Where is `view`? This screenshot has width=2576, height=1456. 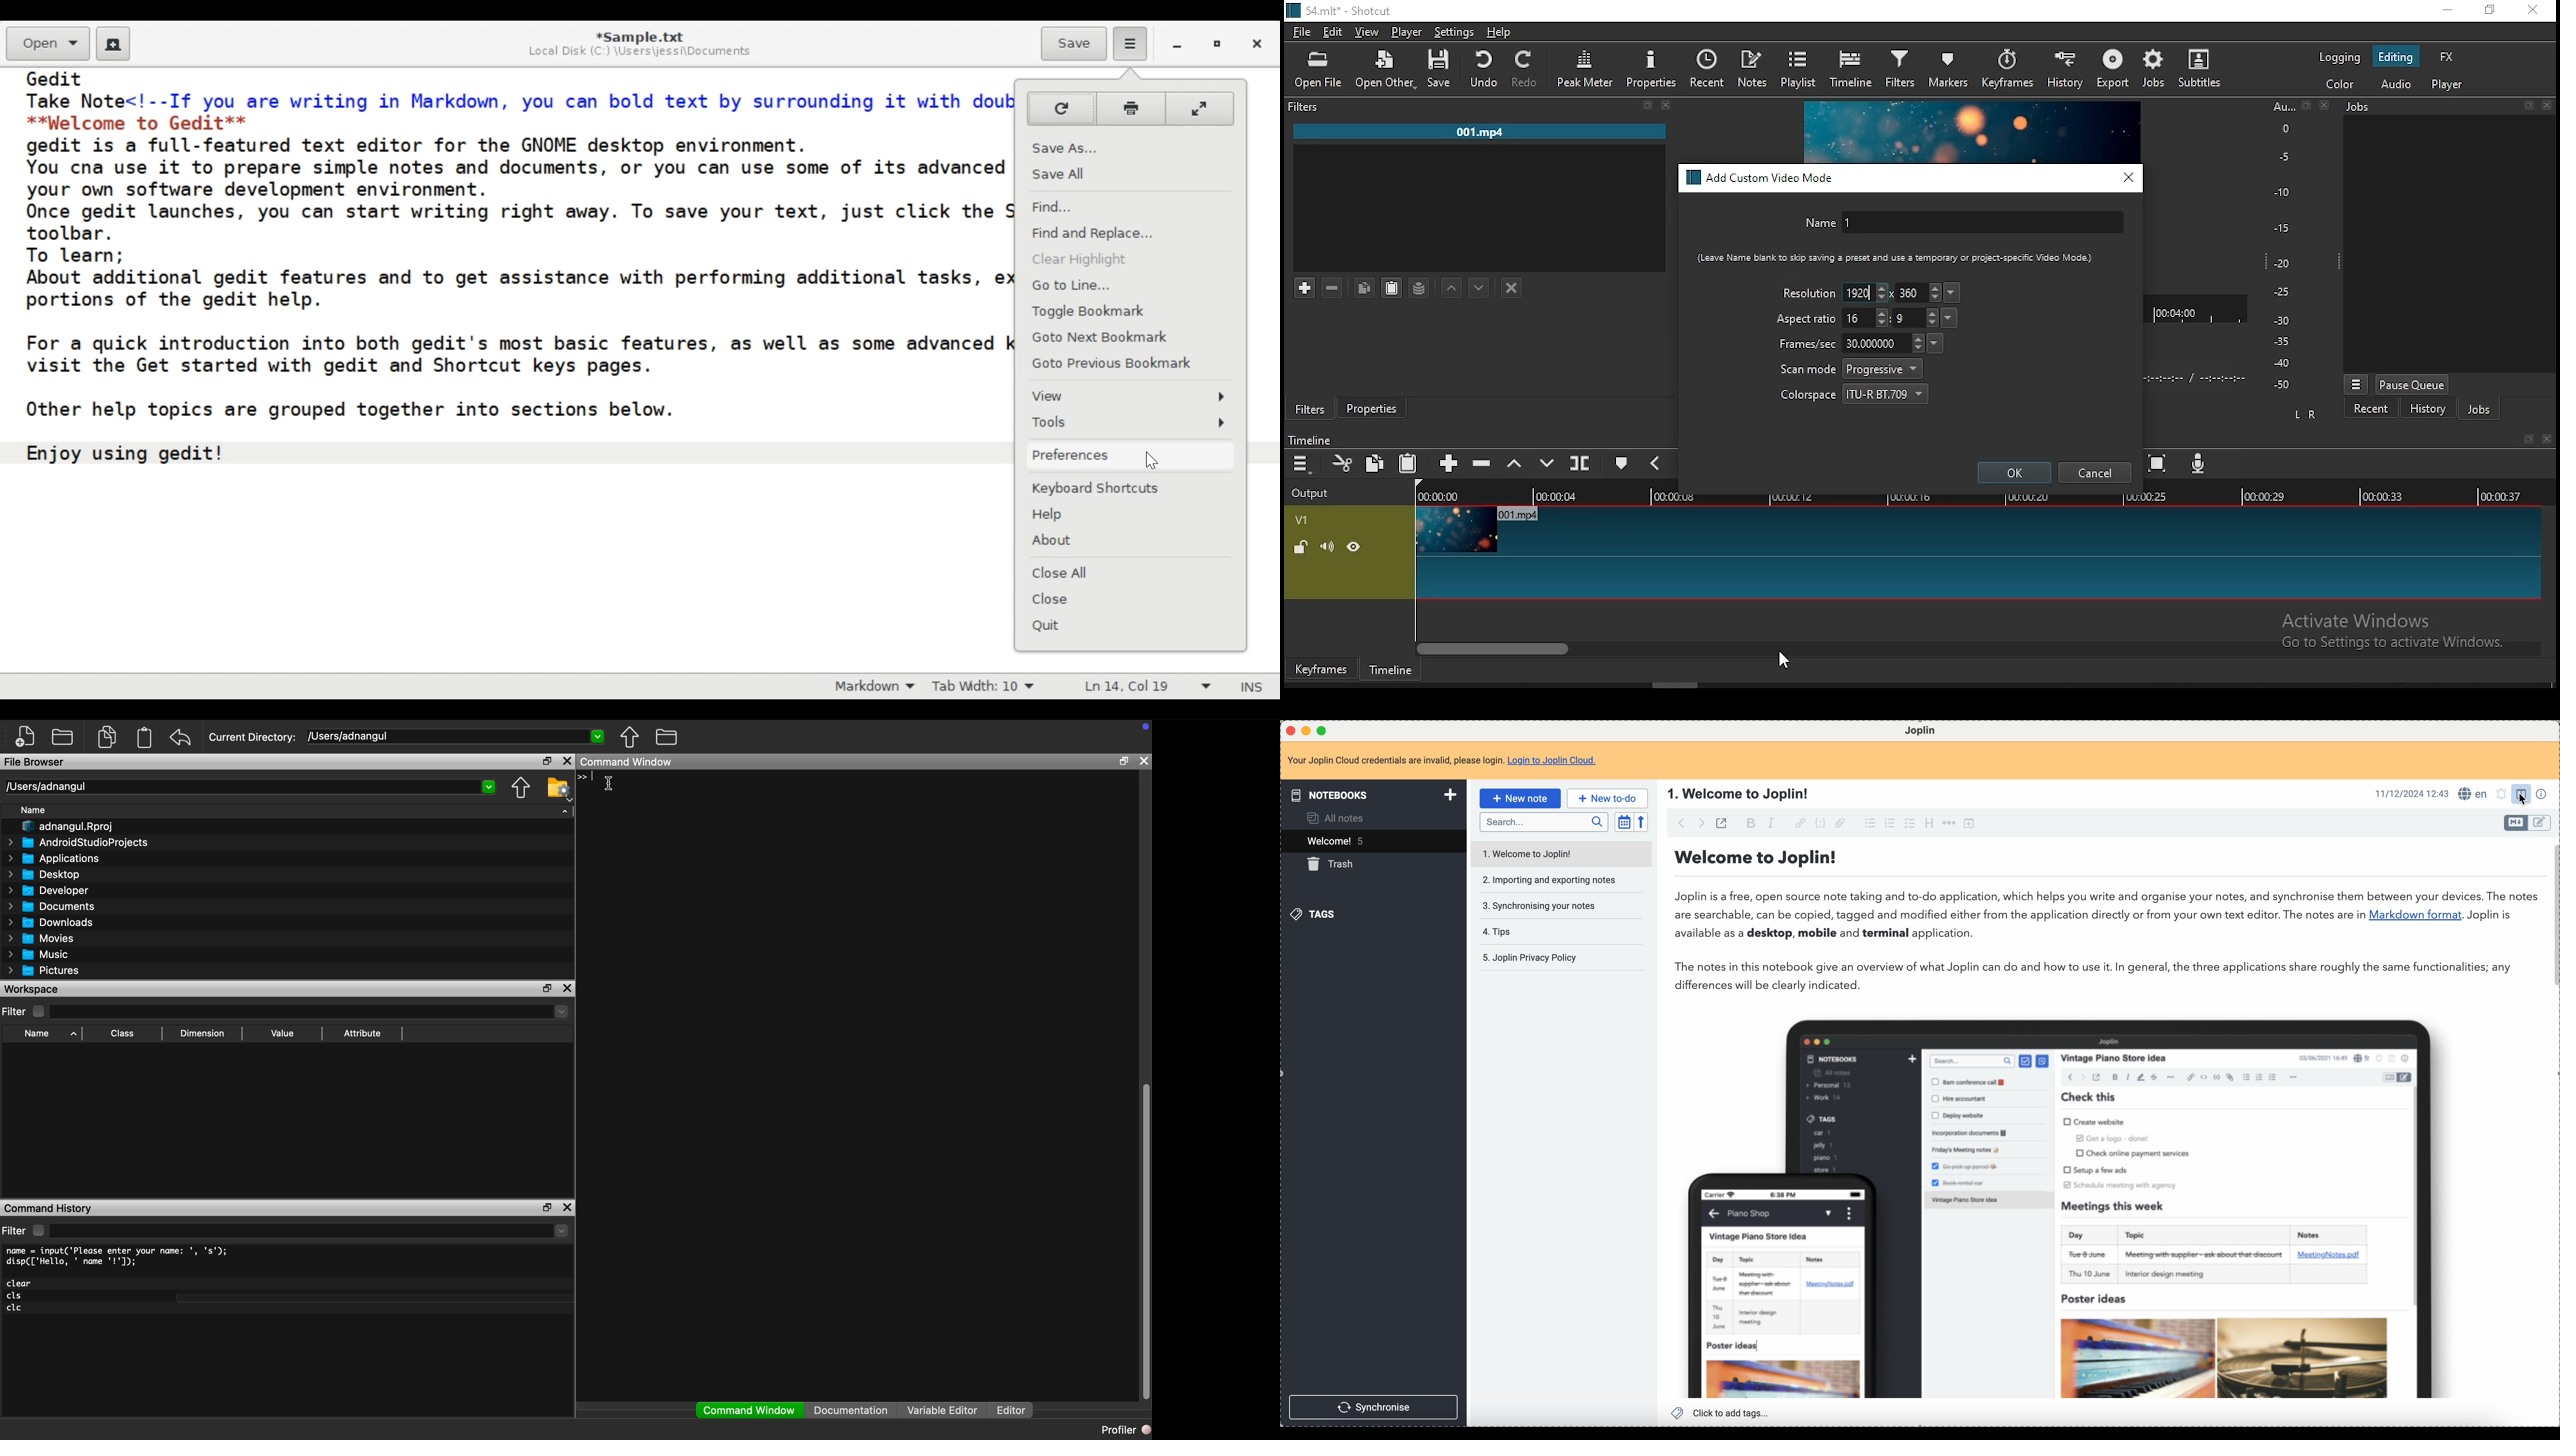
view is located at coordinates (1369, 34).